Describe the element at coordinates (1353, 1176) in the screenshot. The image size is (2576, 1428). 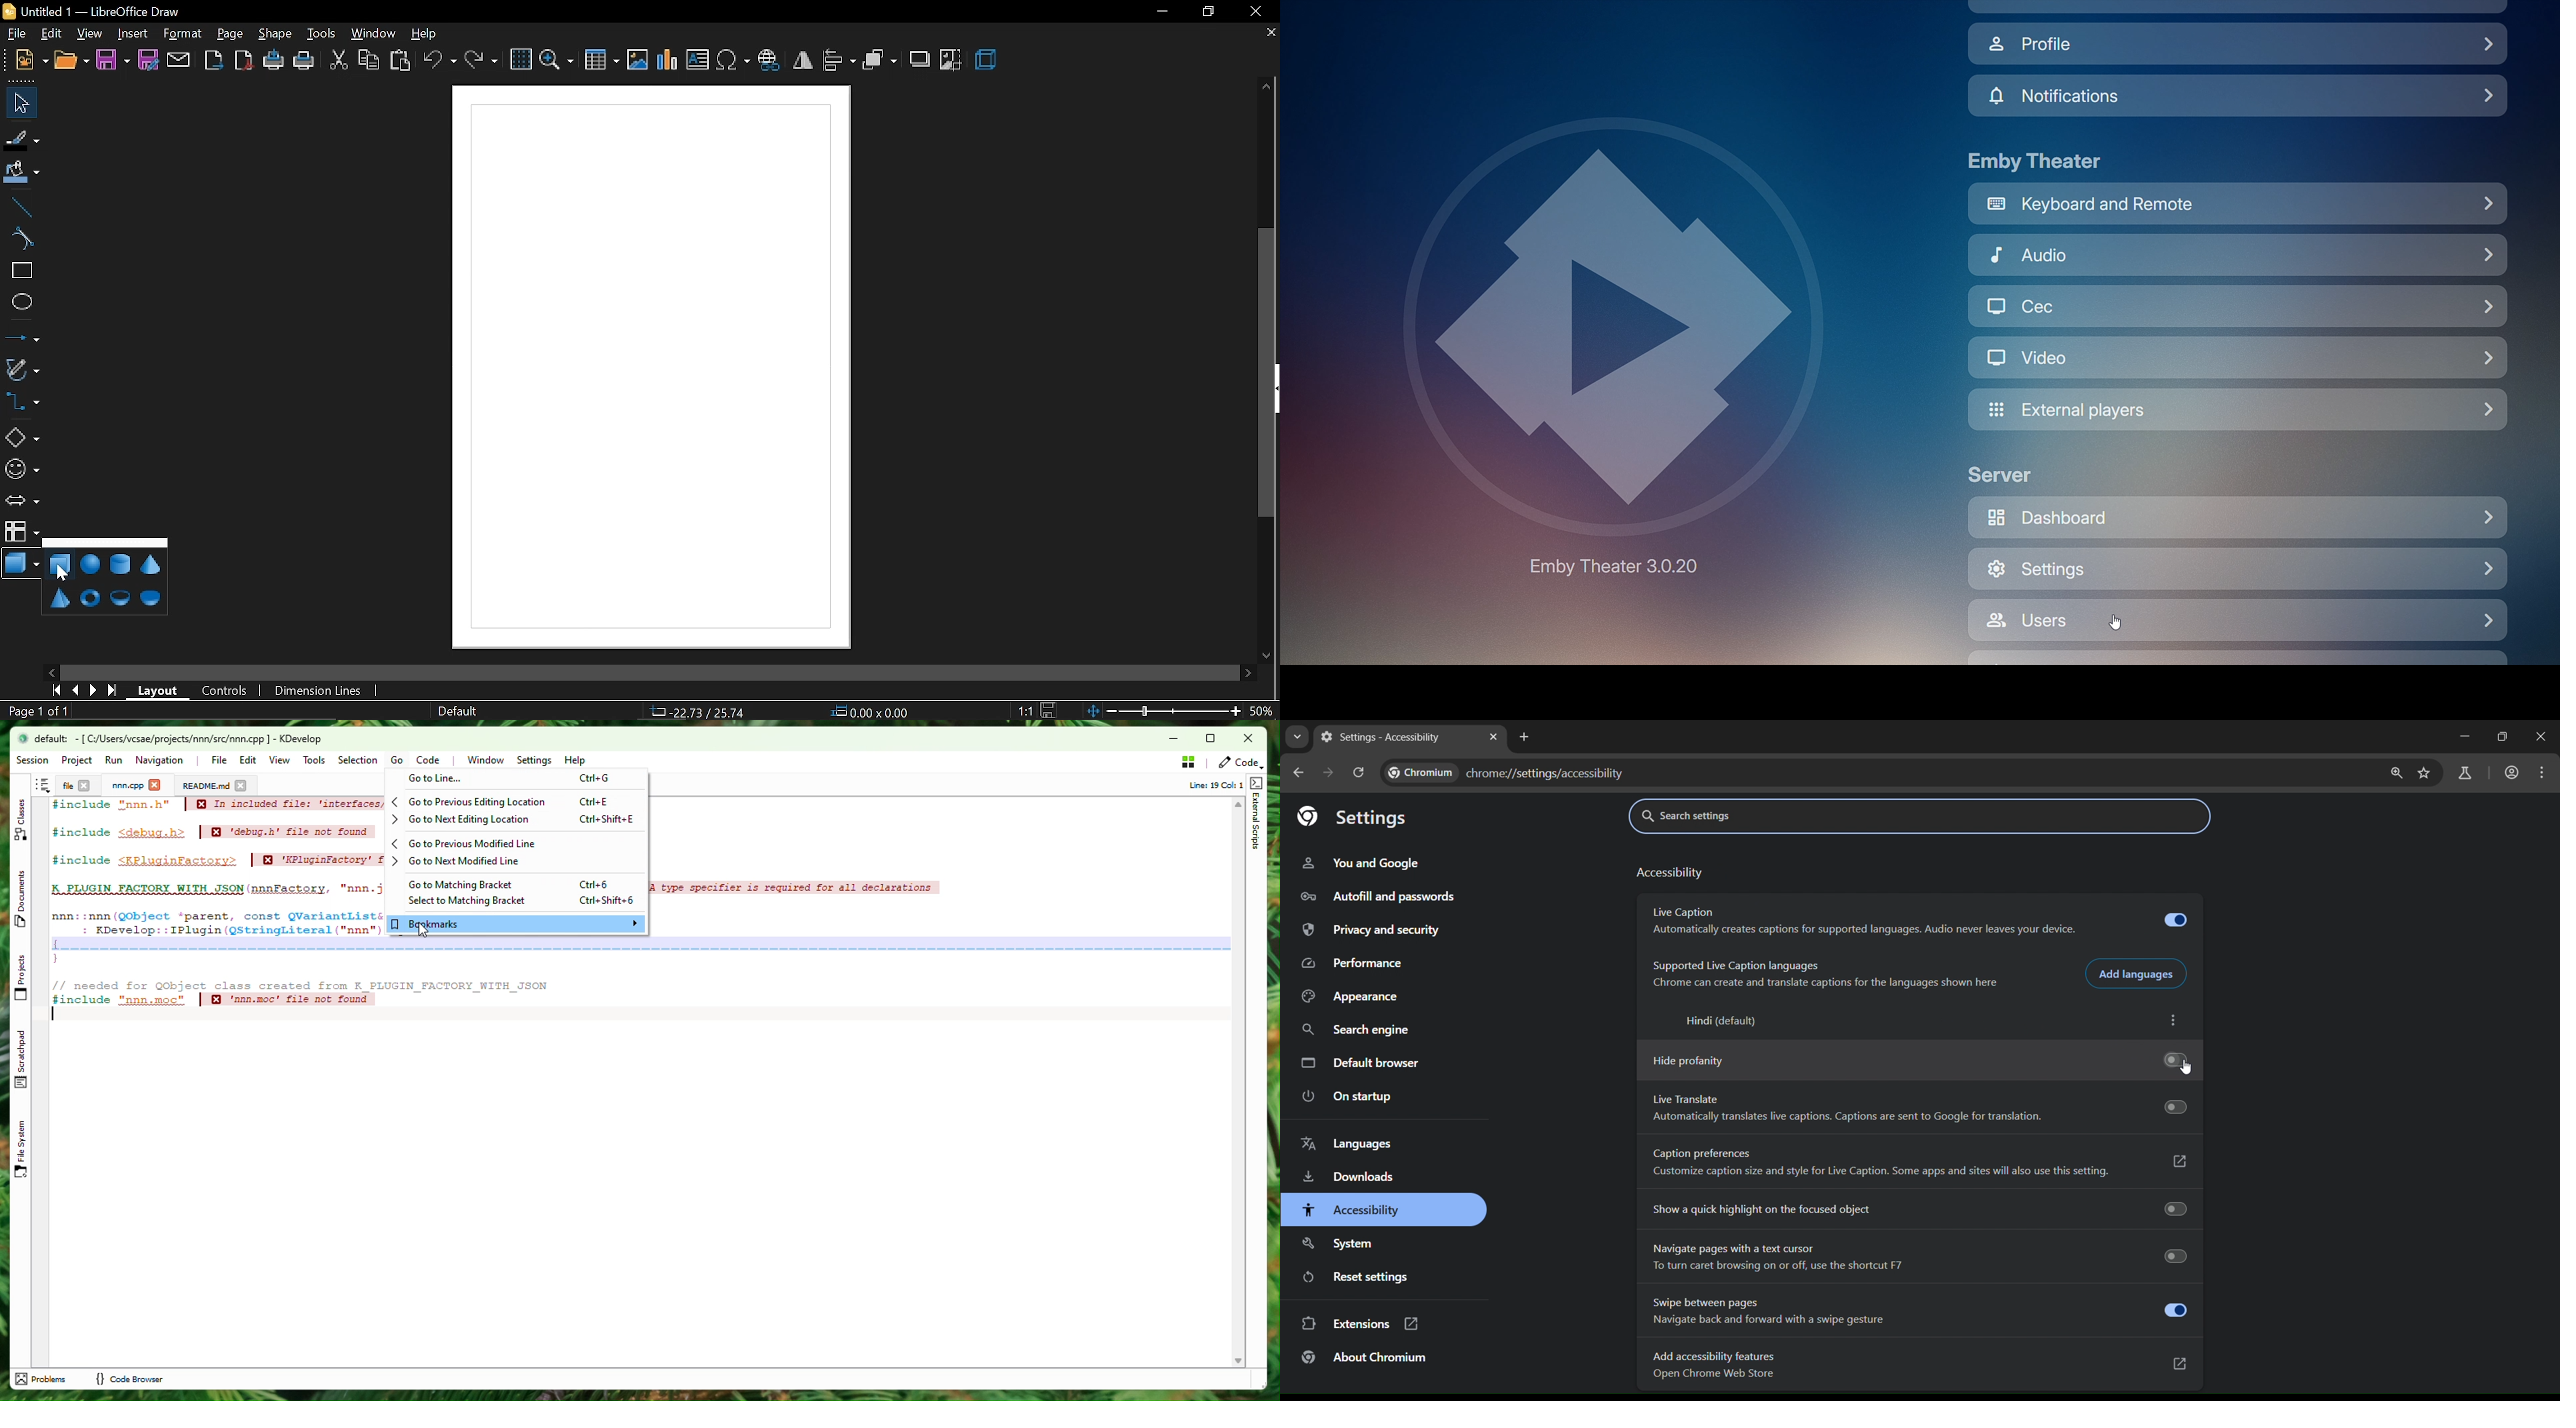
I see `downloads` at that location.